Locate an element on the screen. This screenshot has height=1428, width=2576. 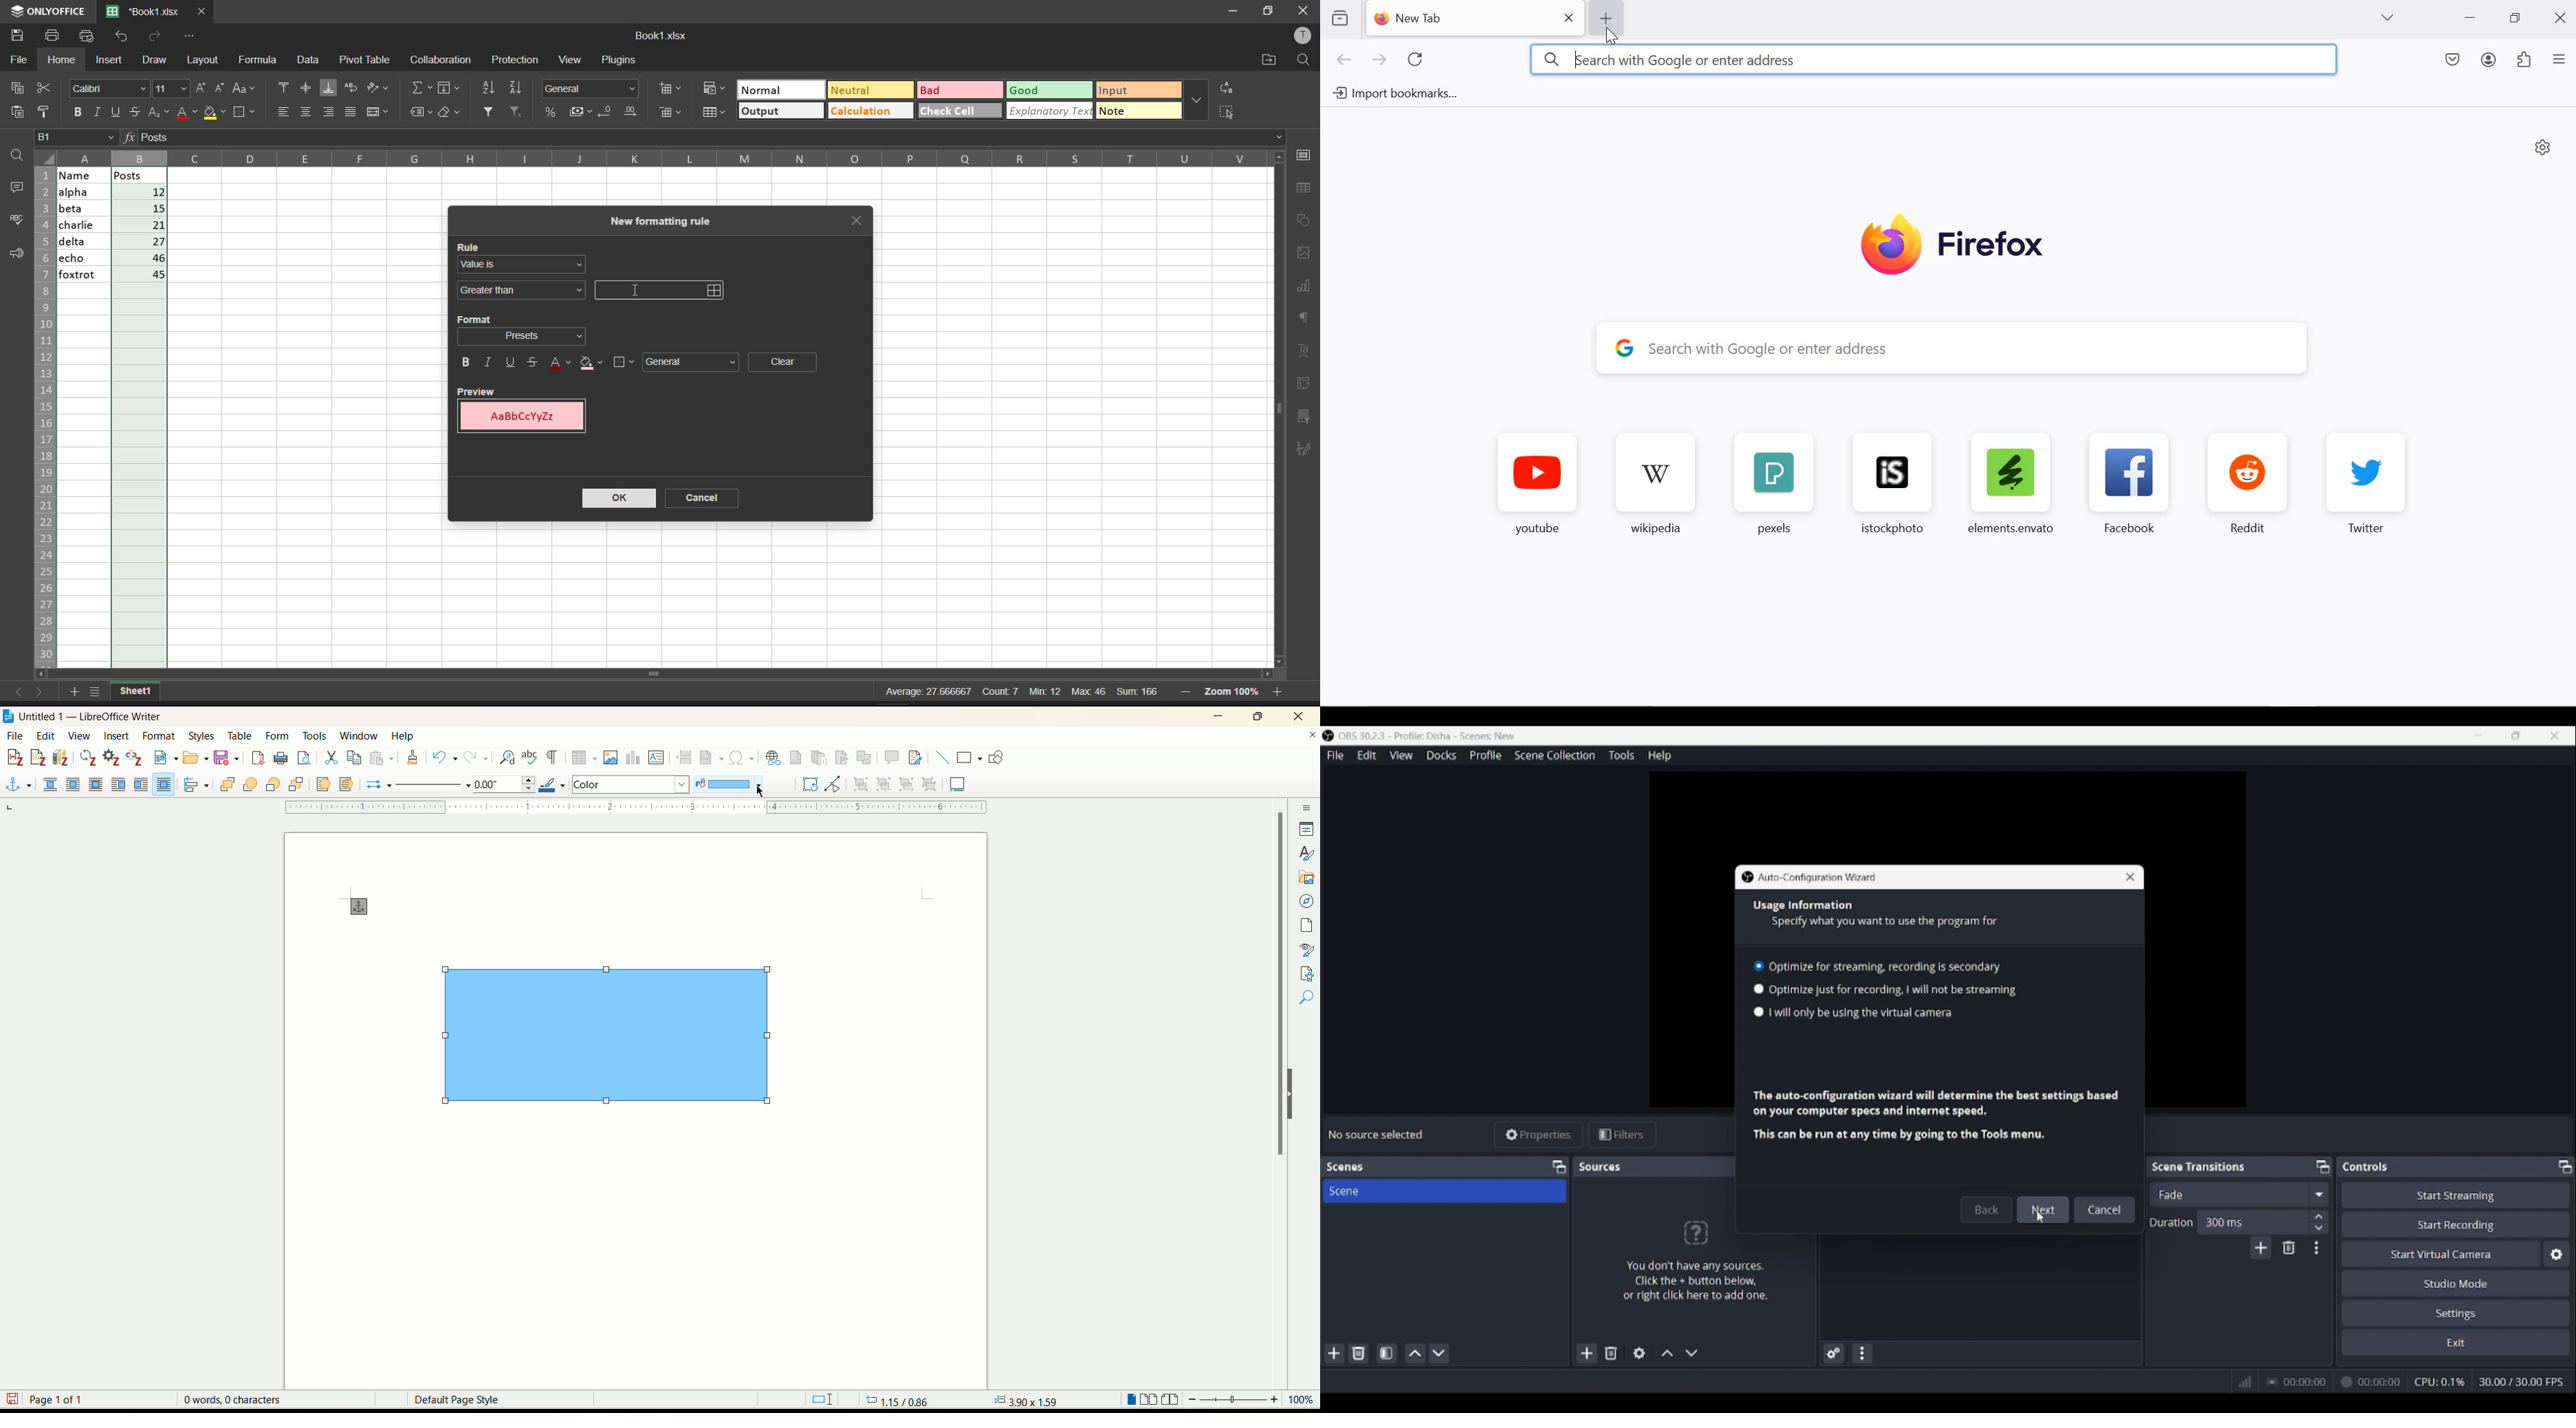
bold is located at coordinates (74, 114).